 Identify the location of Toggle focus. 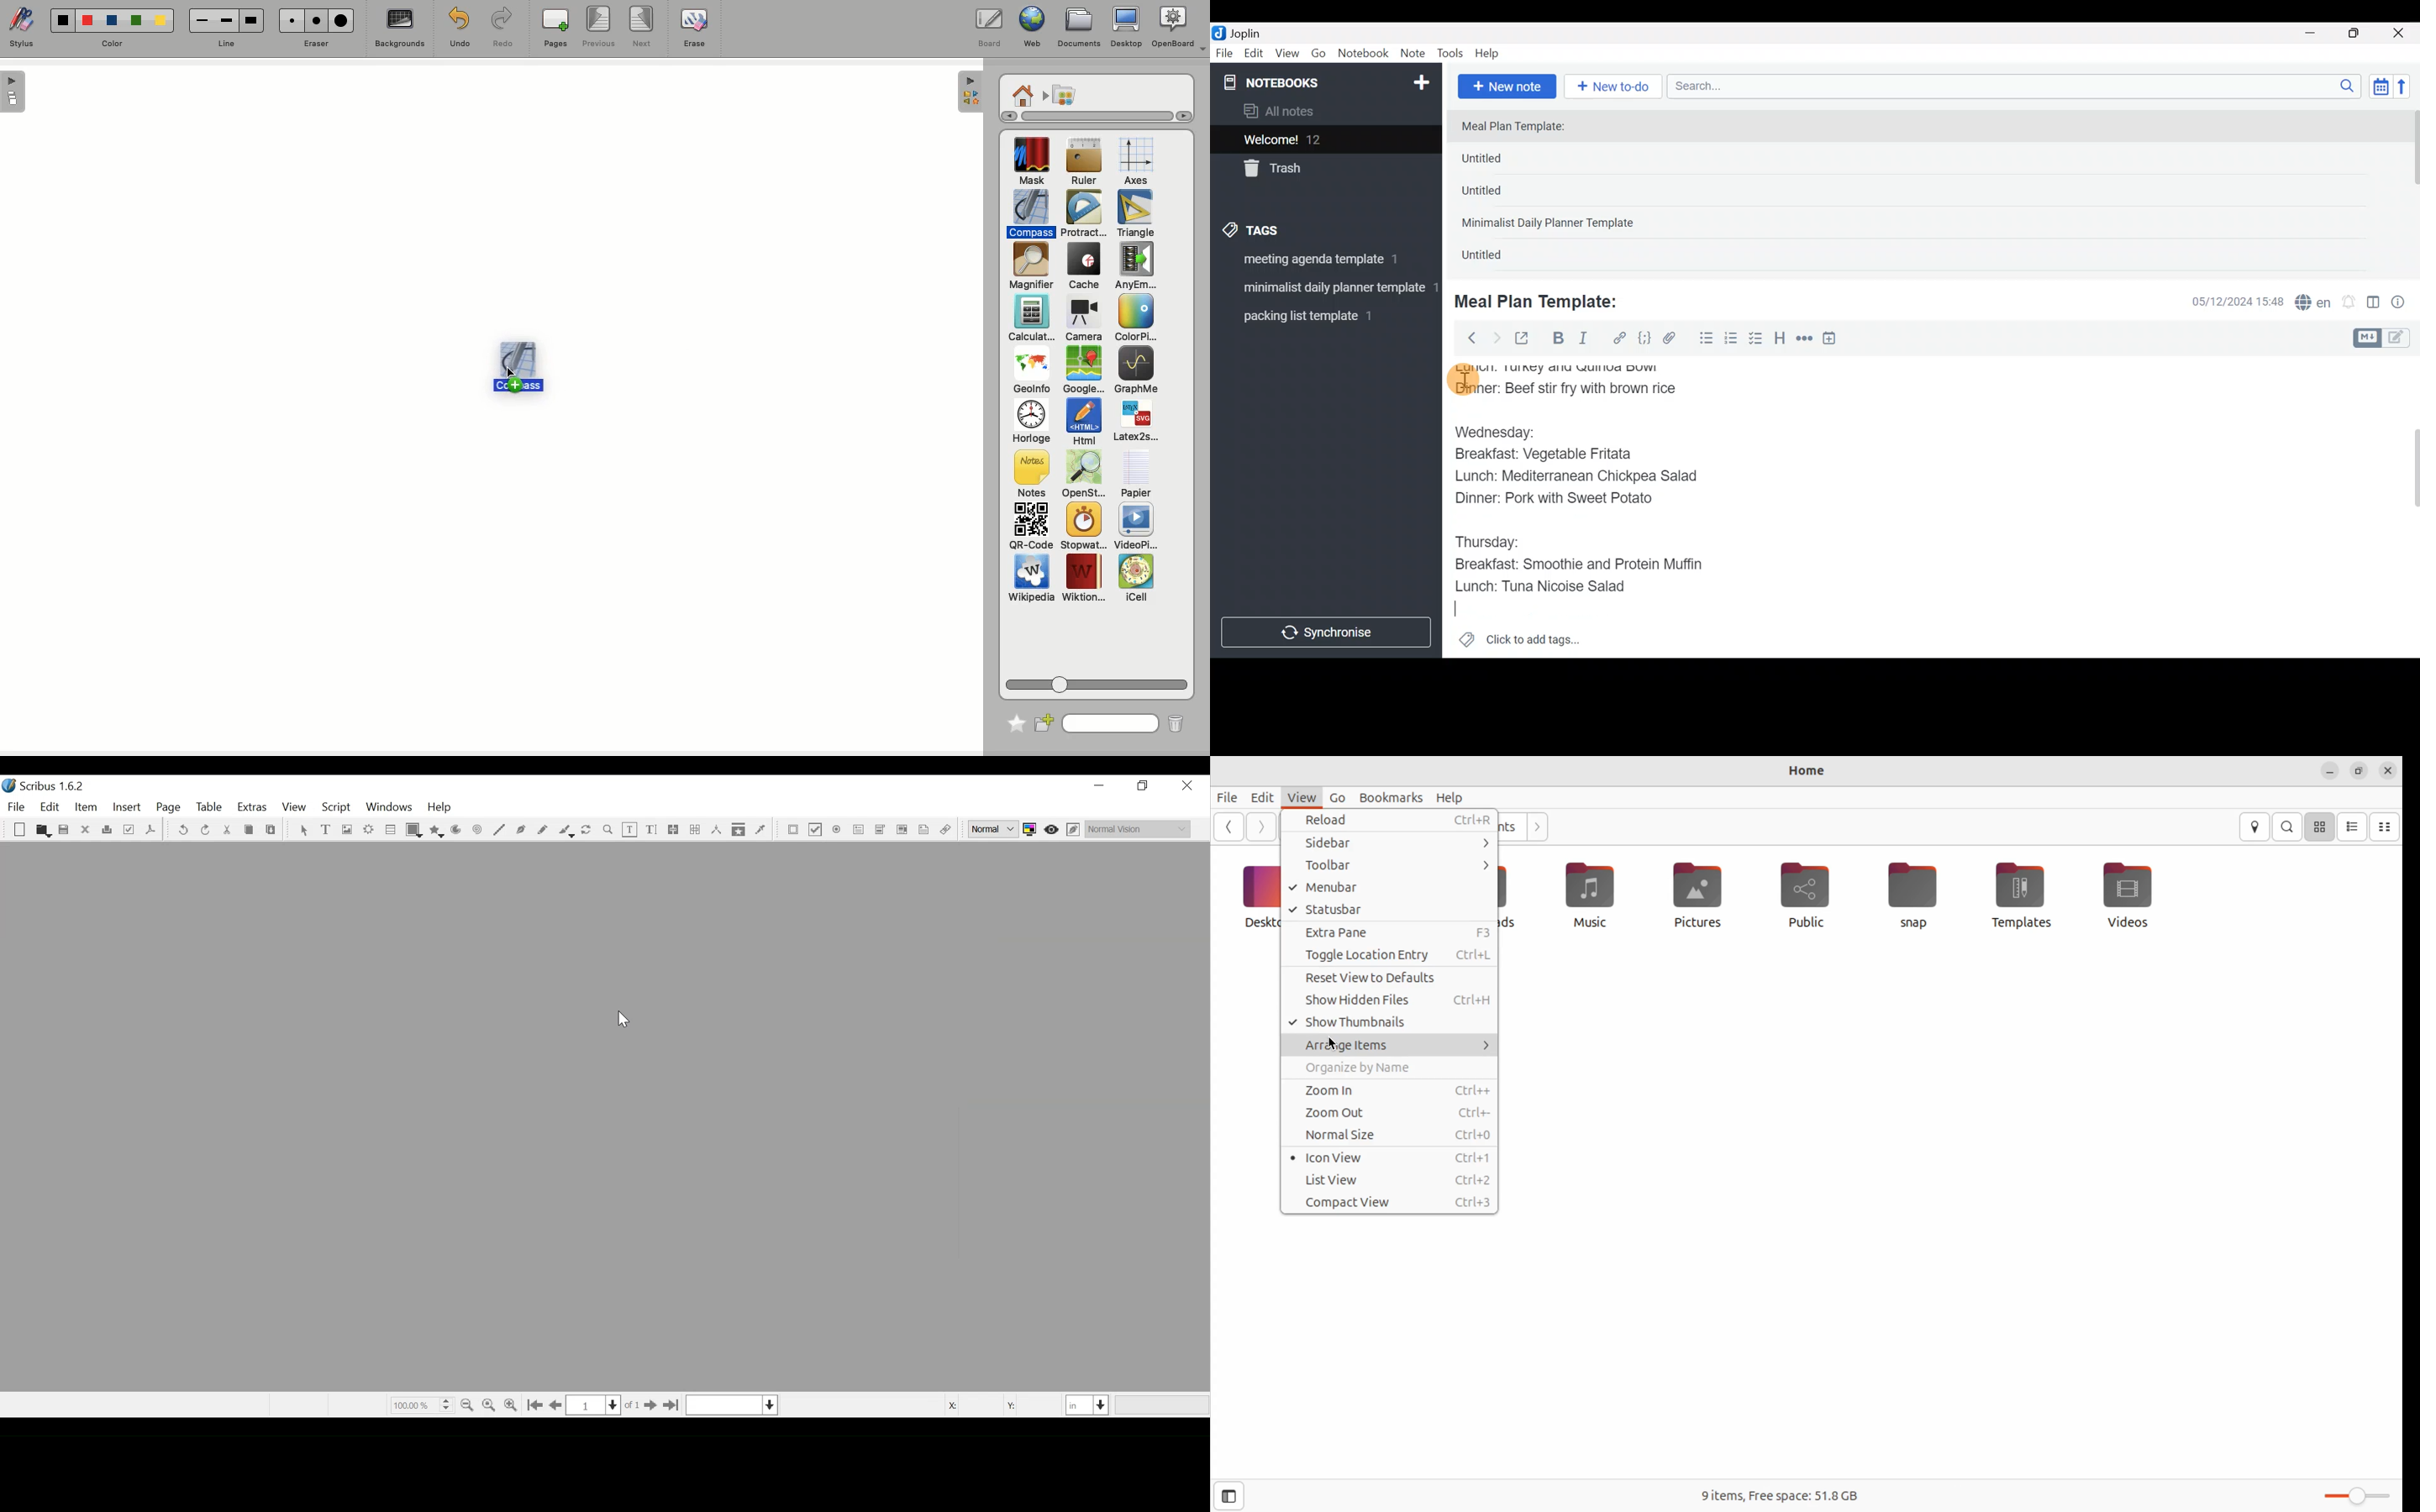
(1052, 829).